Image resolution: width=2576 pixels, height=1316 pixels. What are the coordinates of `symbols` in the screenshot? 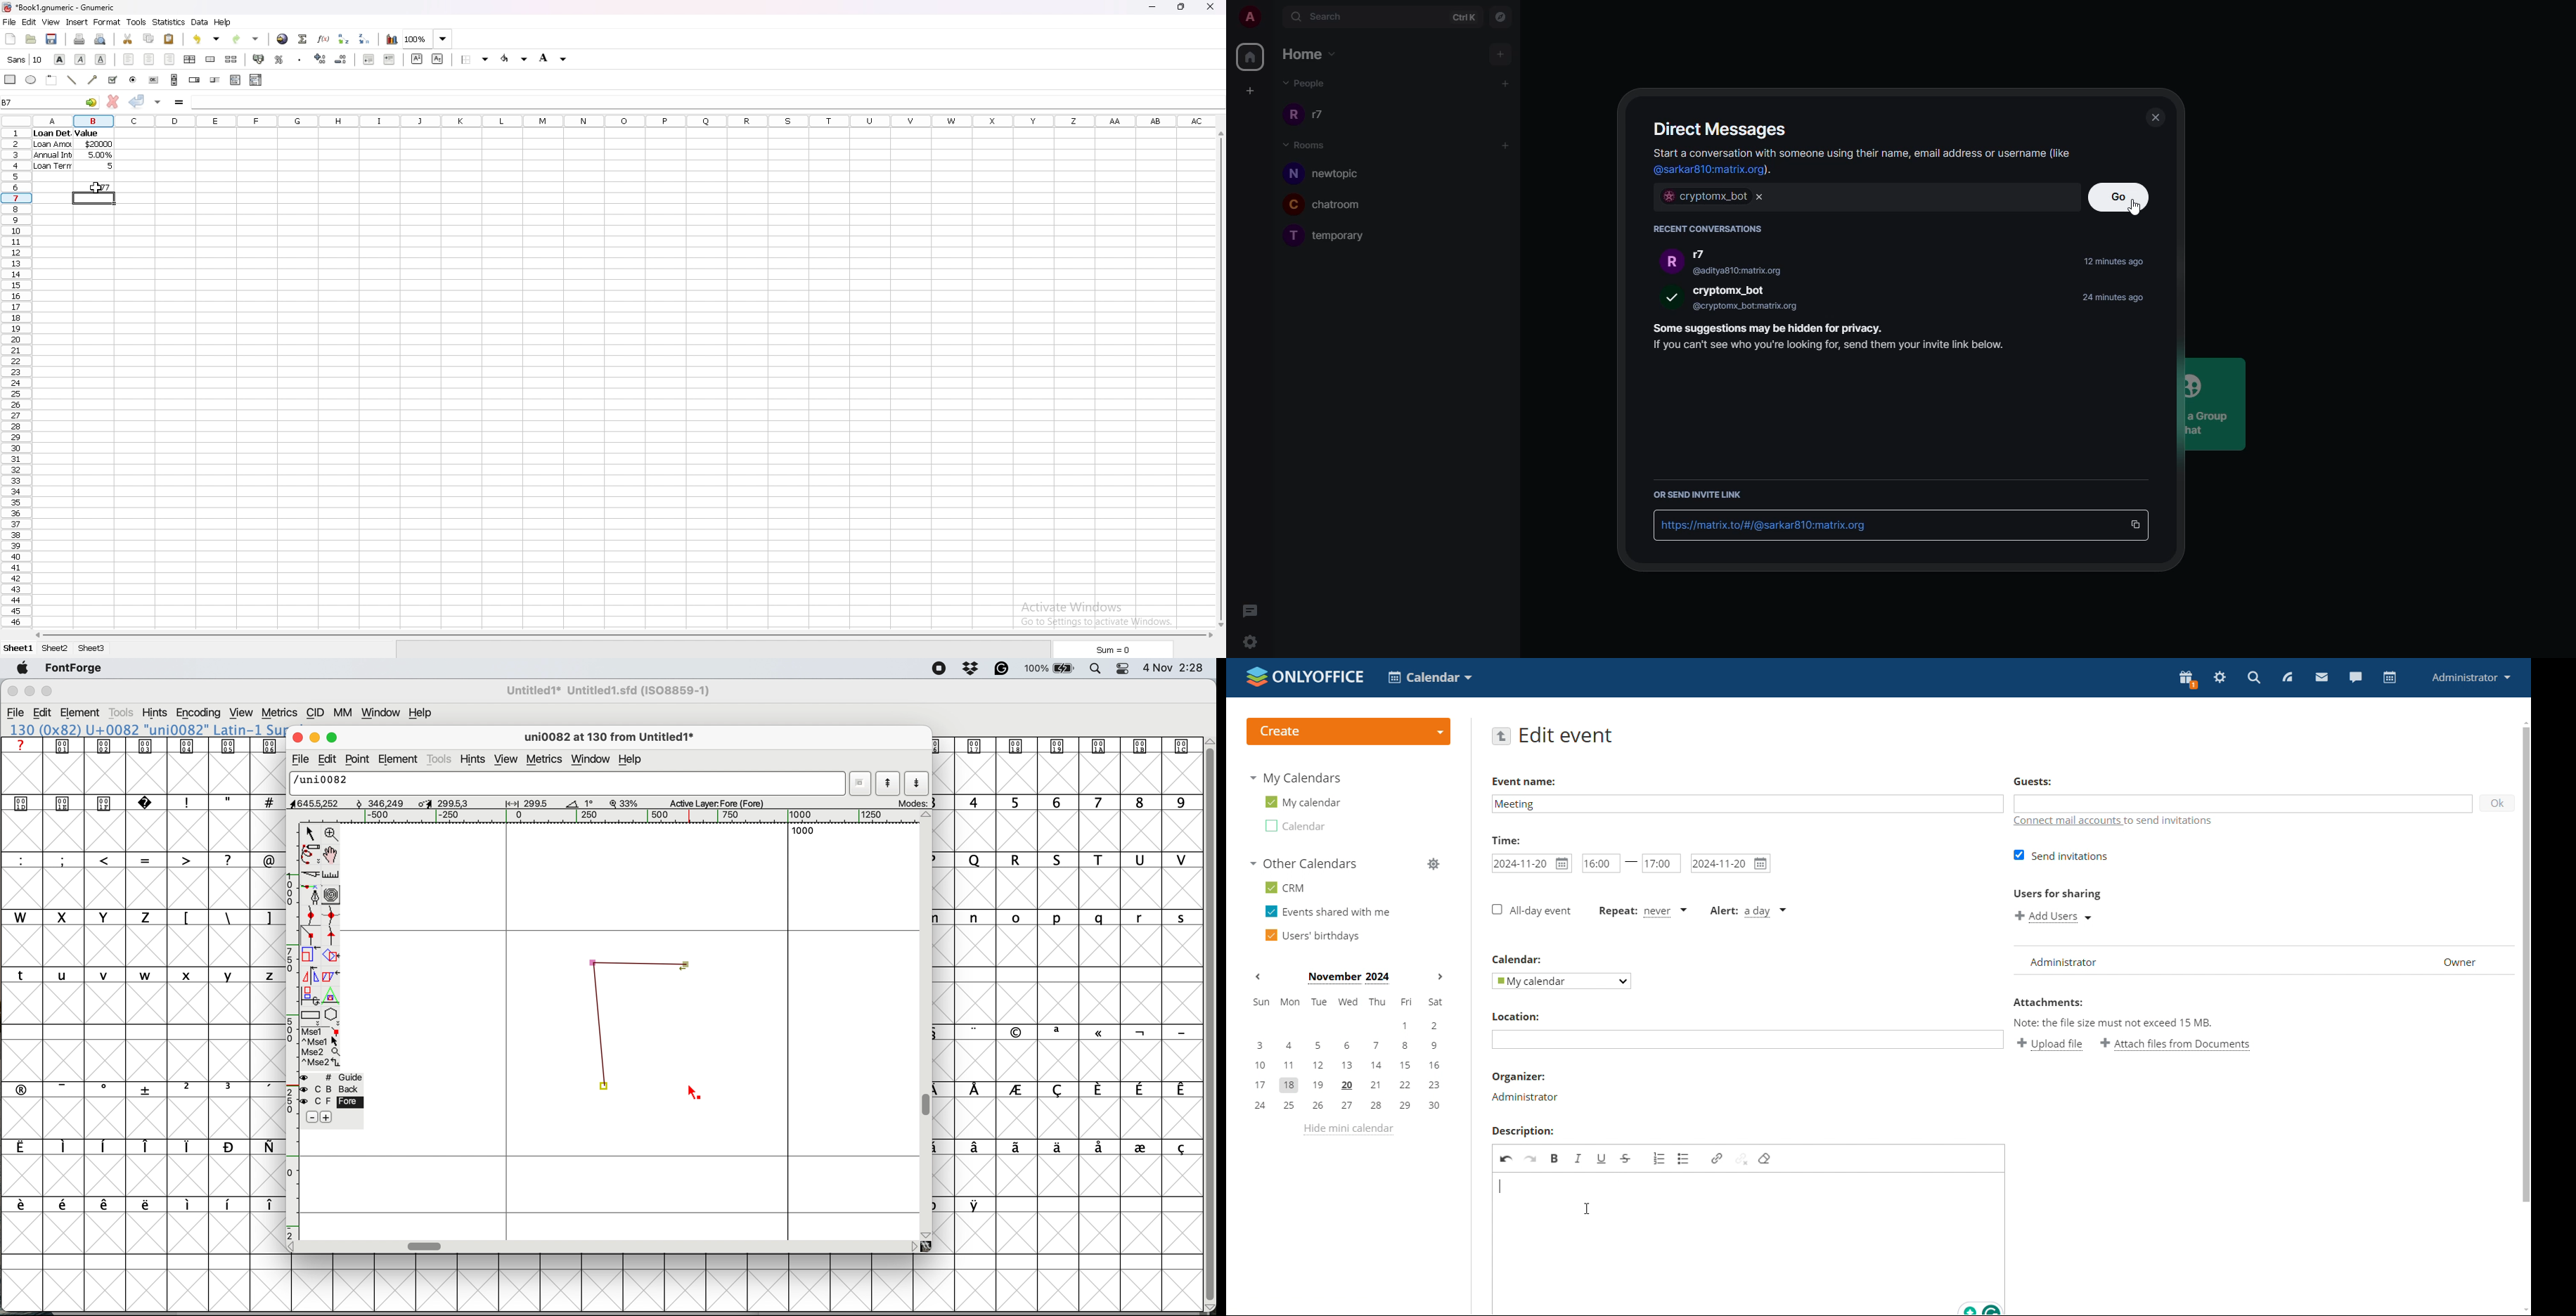 It's located at (145, 746).